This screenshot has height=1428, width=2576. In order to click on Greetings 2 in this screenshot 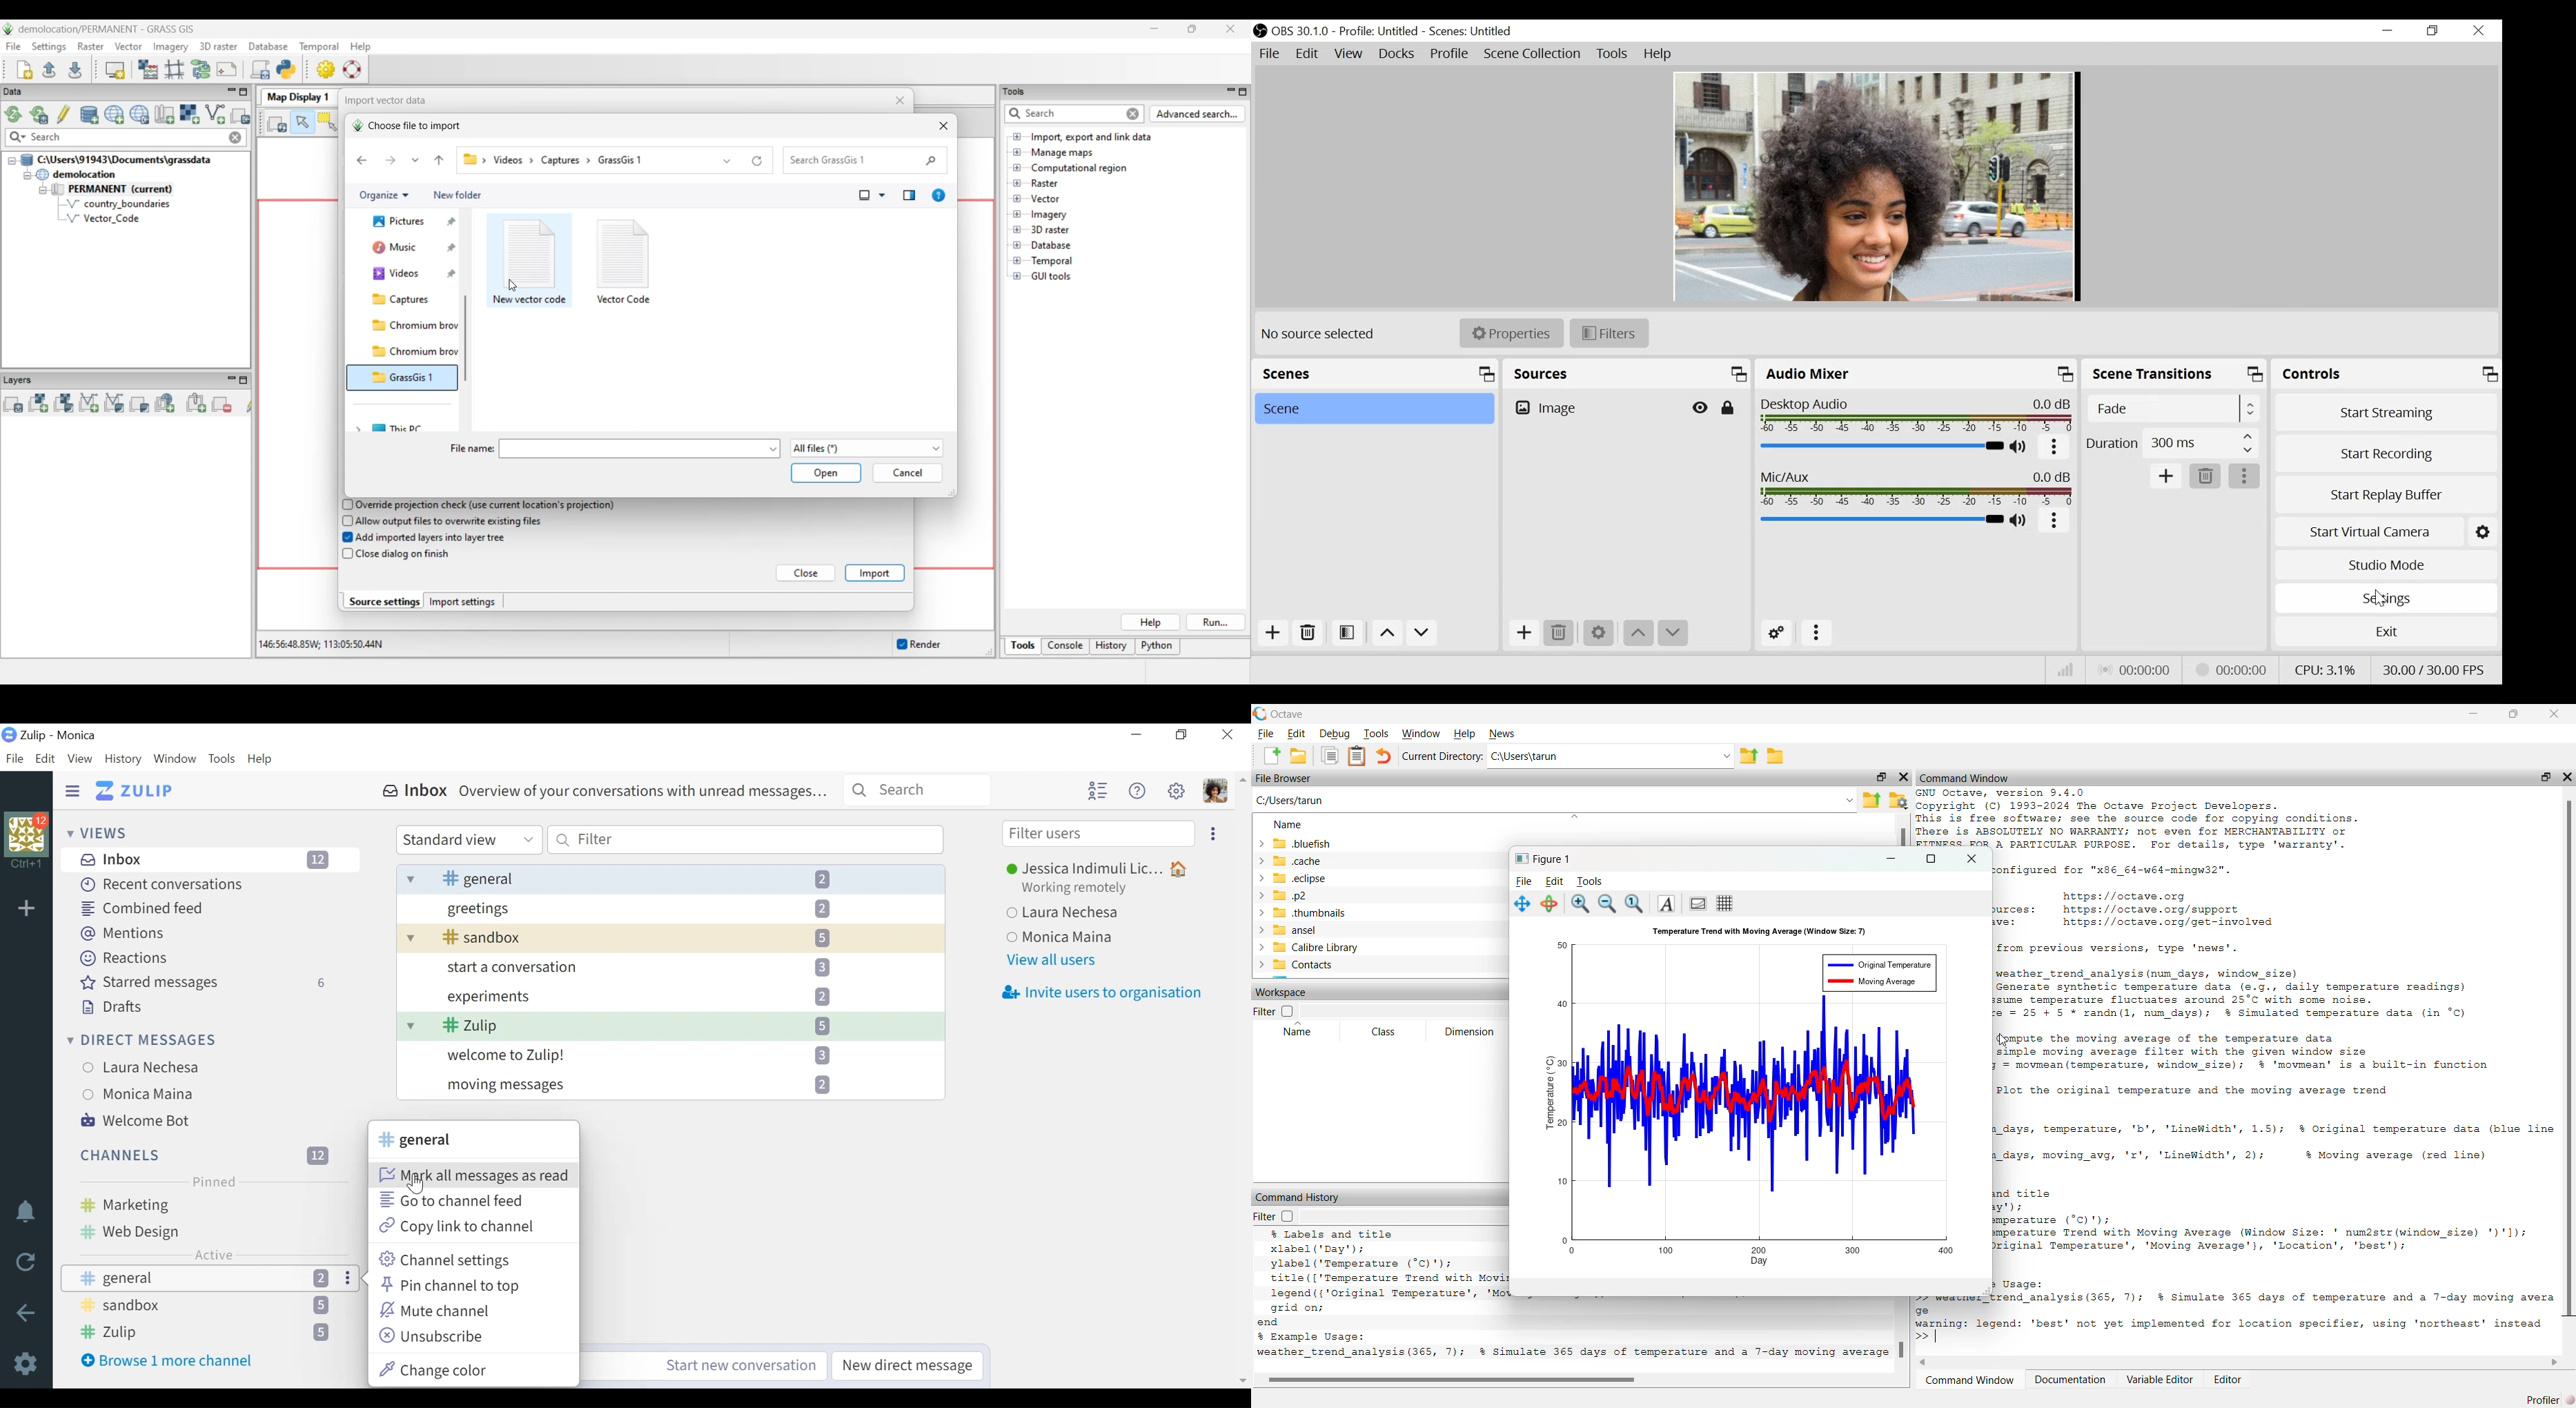, I will do `click(671, 908)`.